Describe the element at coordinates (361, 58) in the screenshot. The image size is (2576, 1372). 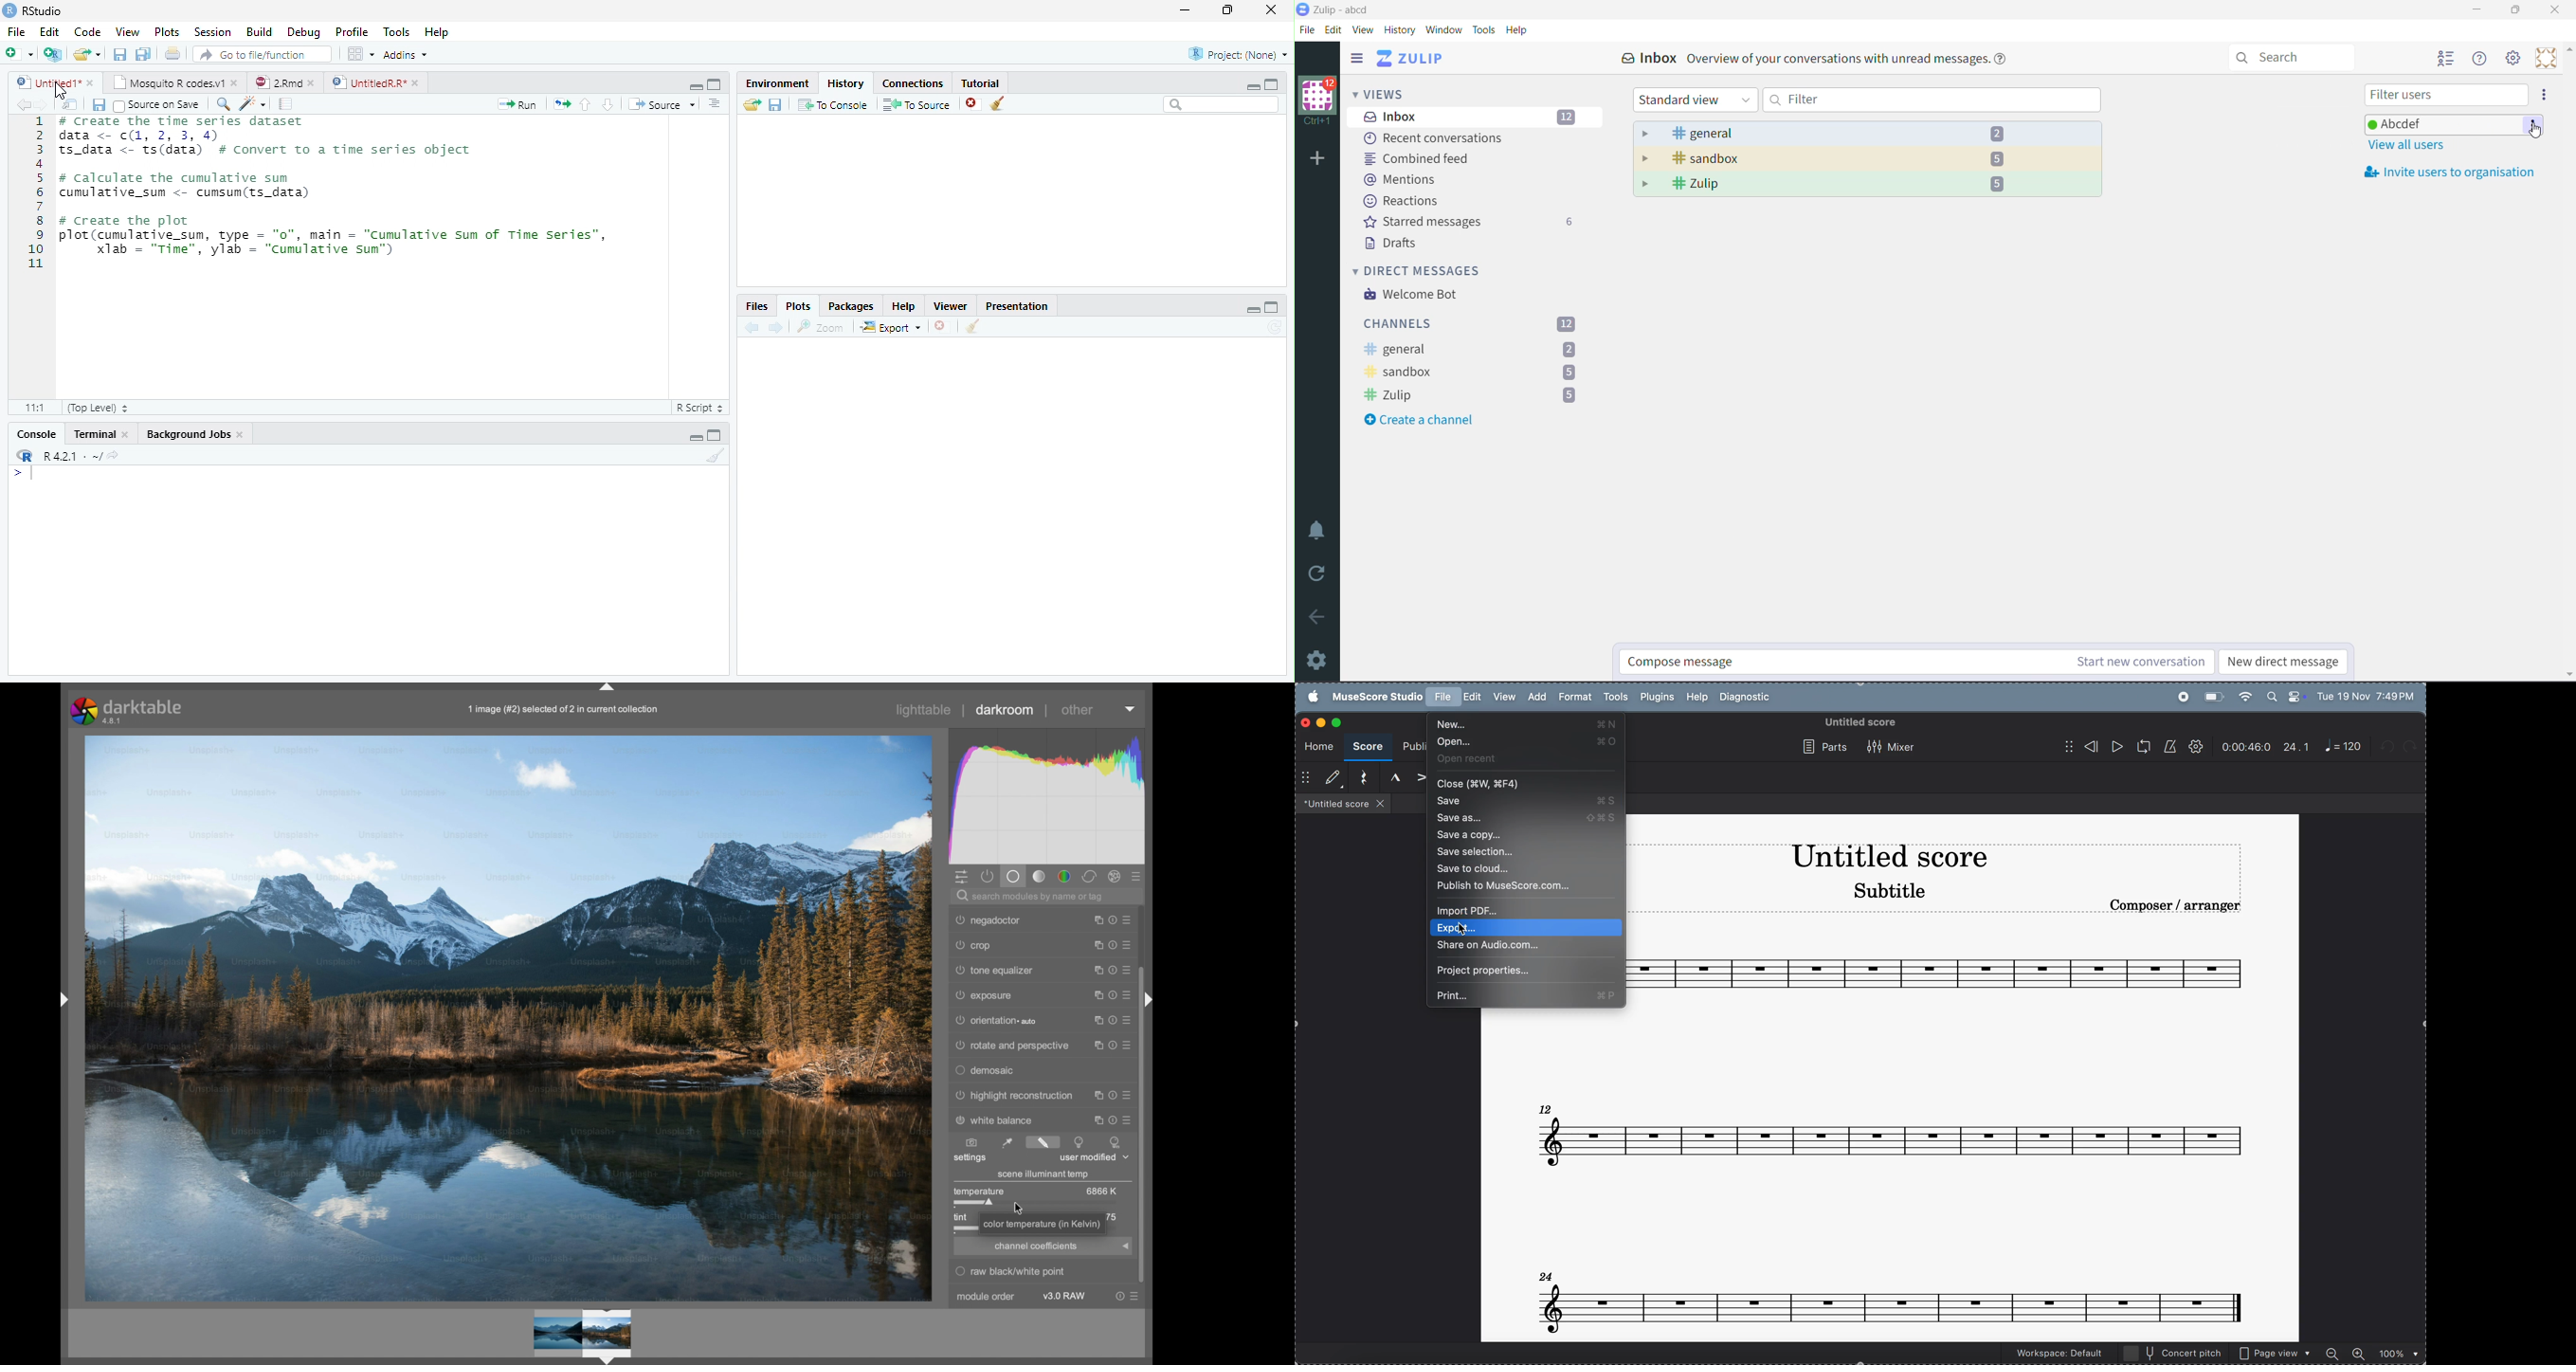
I see `workspace panes` at that location.